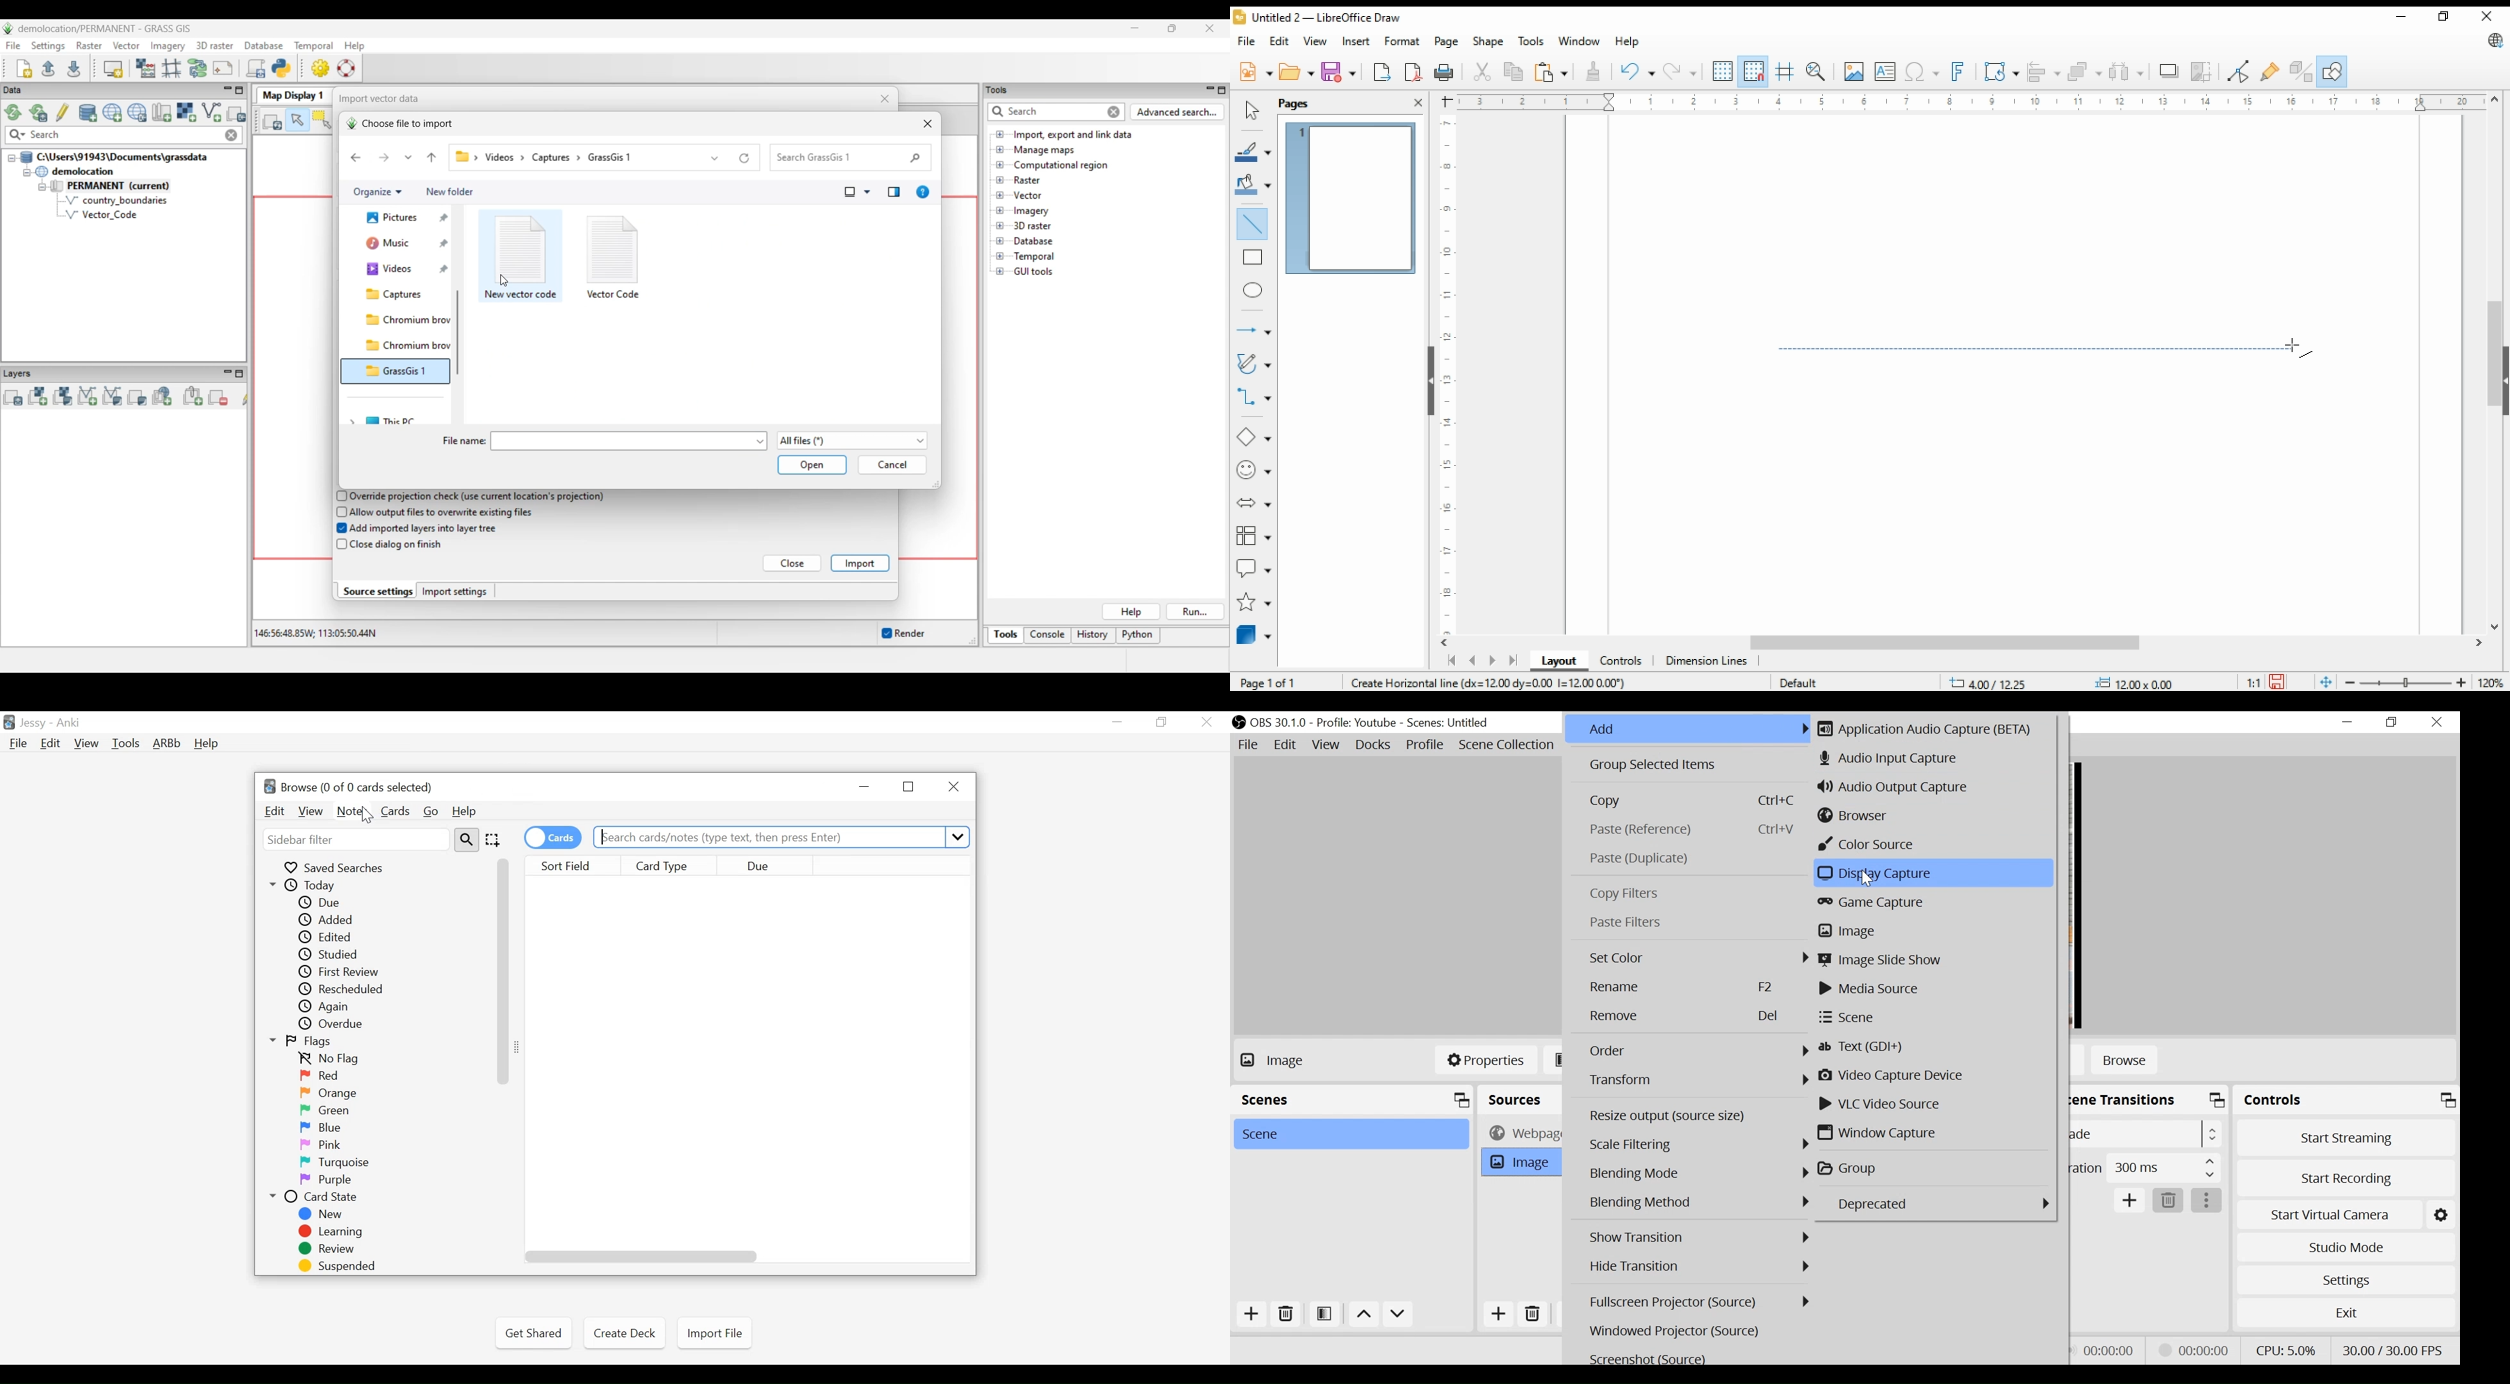 Image resolution: width=2520 pixels, height=1400 pixels. What do you see at coordinates (1698, 1080) in the screenshot?
I see `Transform` at bounding box center [1698, 1080].